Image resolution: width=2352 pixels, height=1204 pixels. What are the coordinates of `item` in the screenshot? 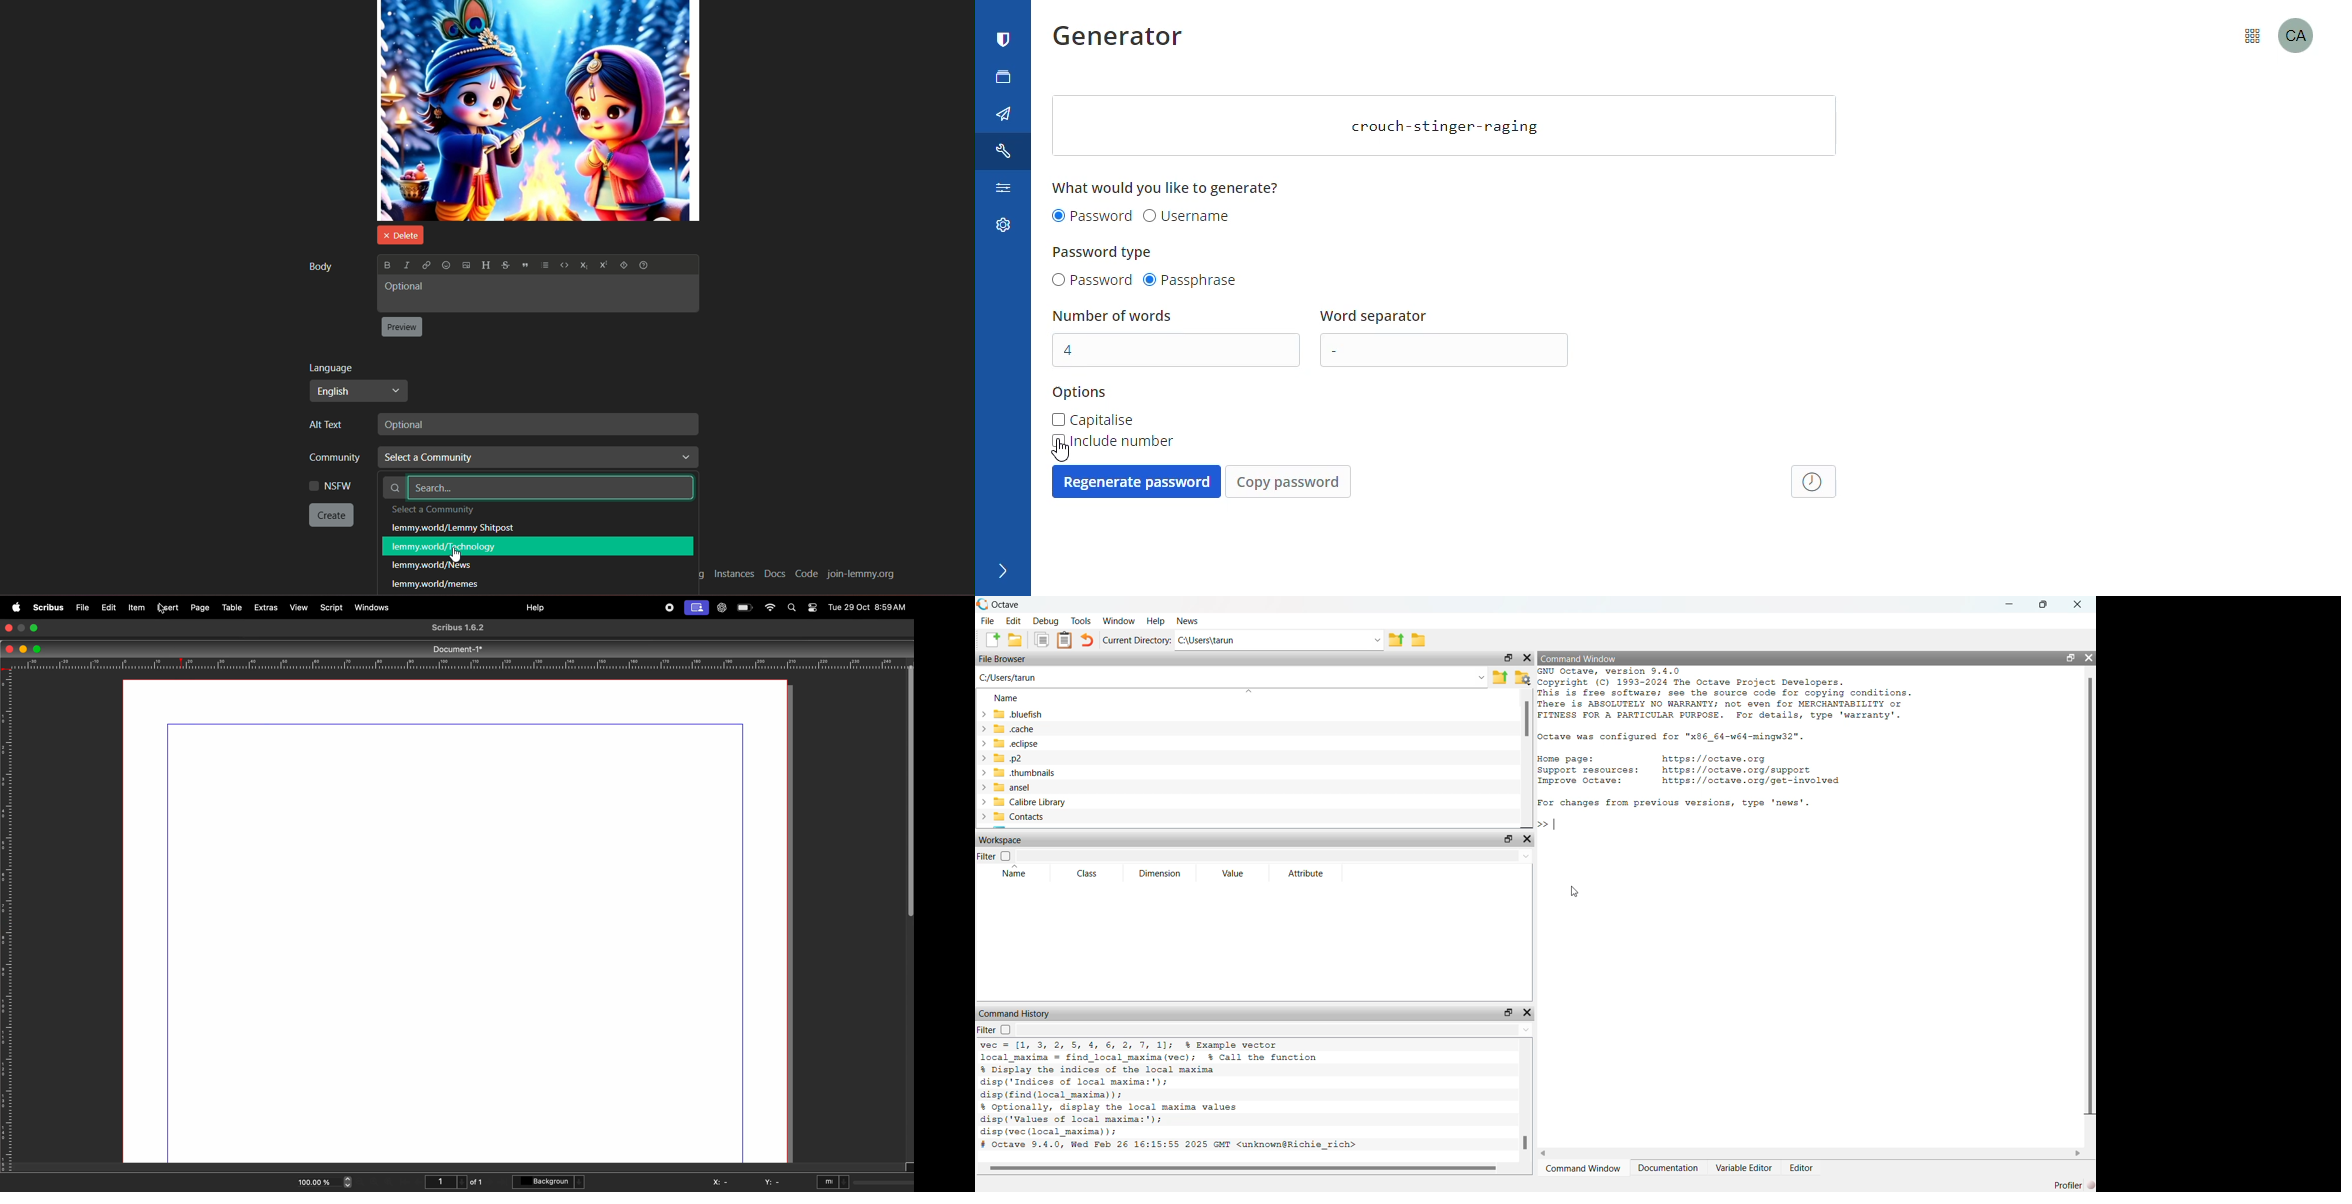 It's located at (137, 608).